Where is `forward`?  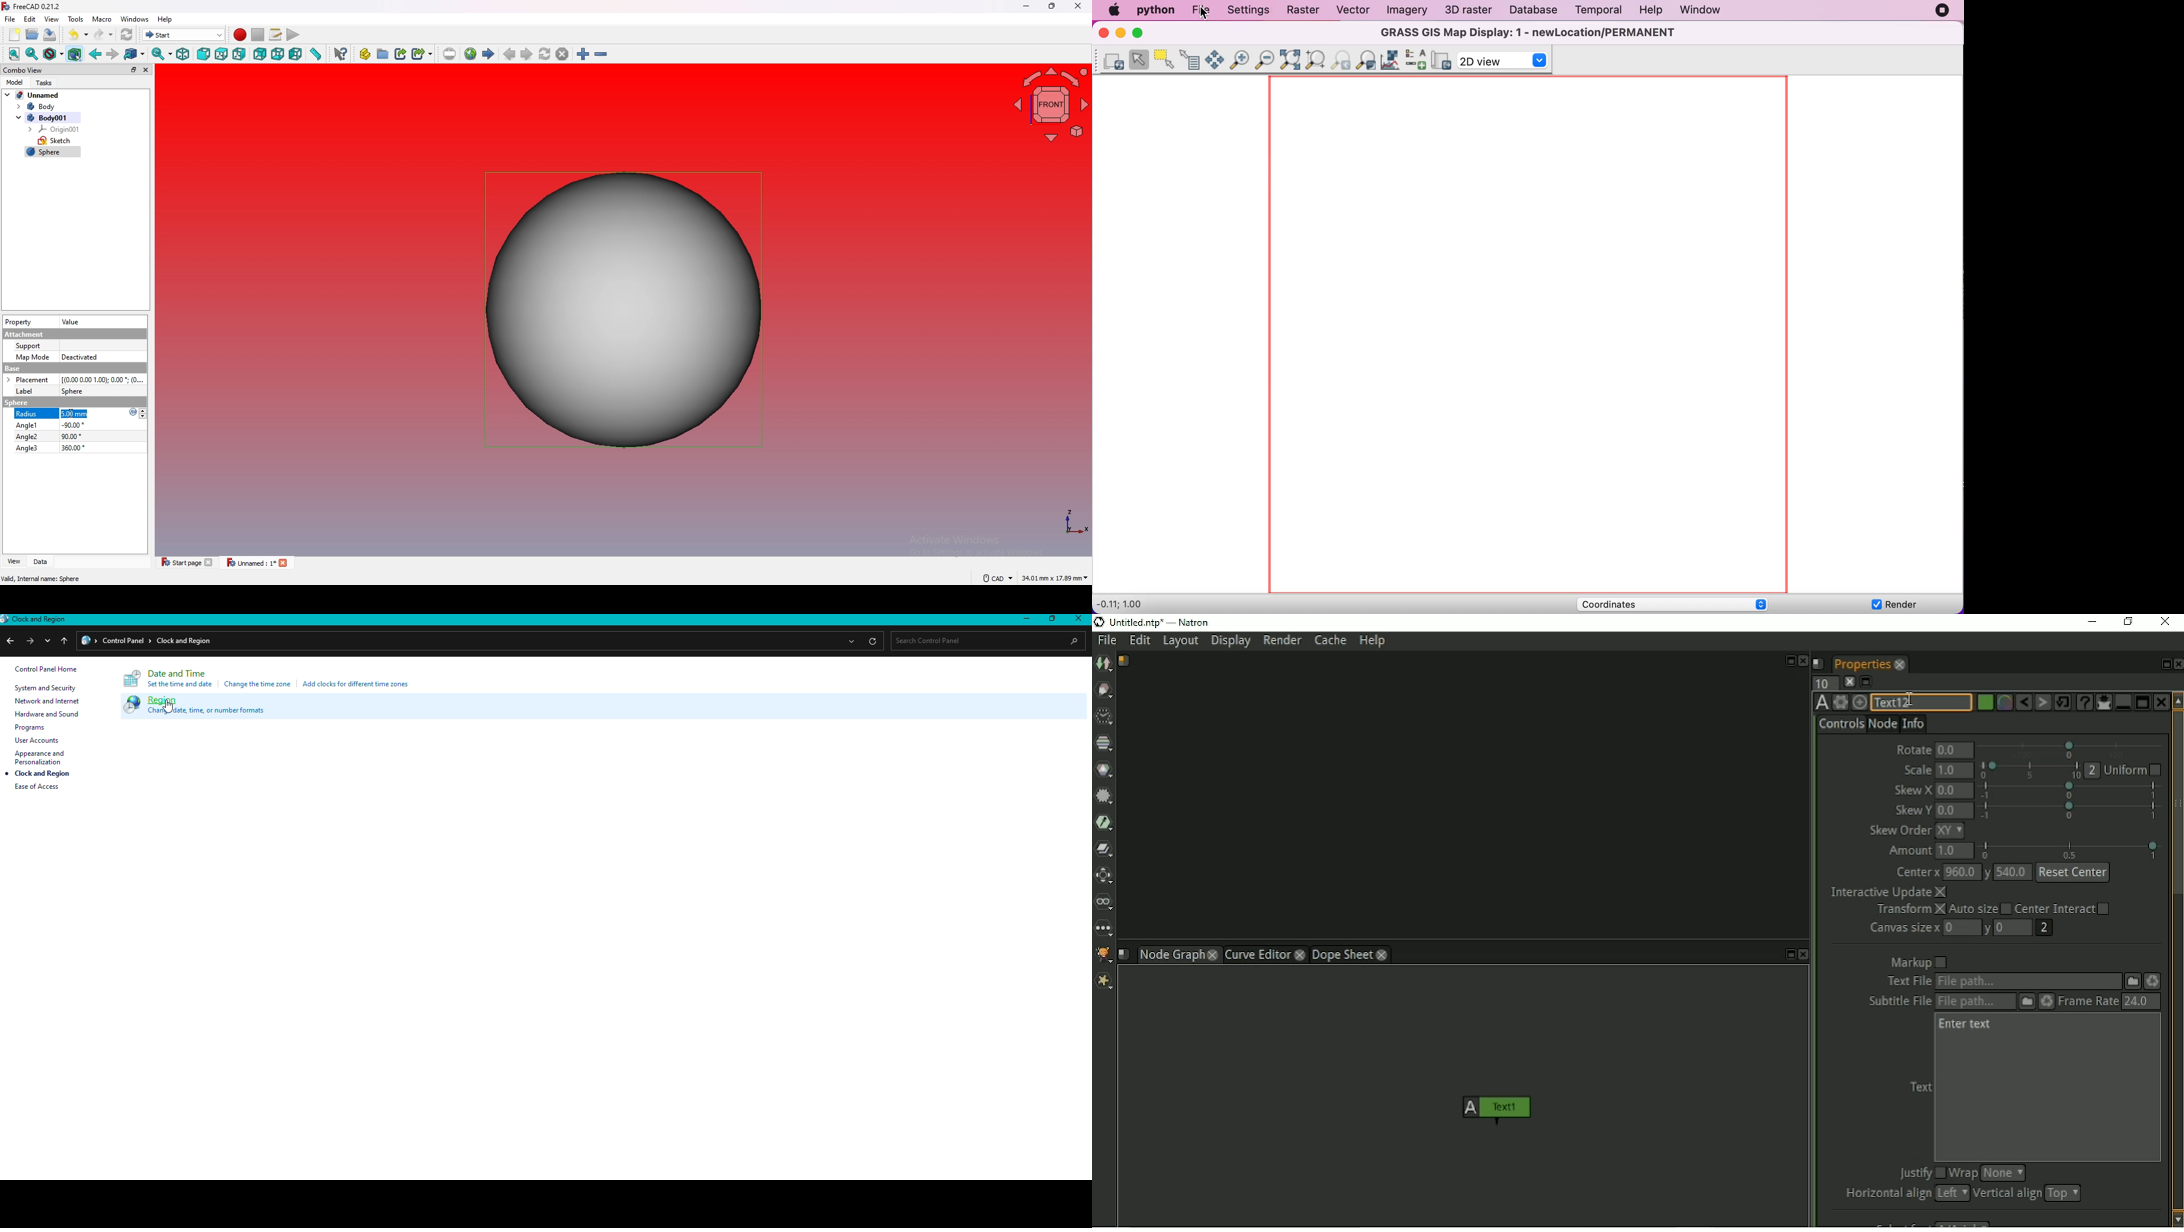 forward is located at coordinates (111, 54).